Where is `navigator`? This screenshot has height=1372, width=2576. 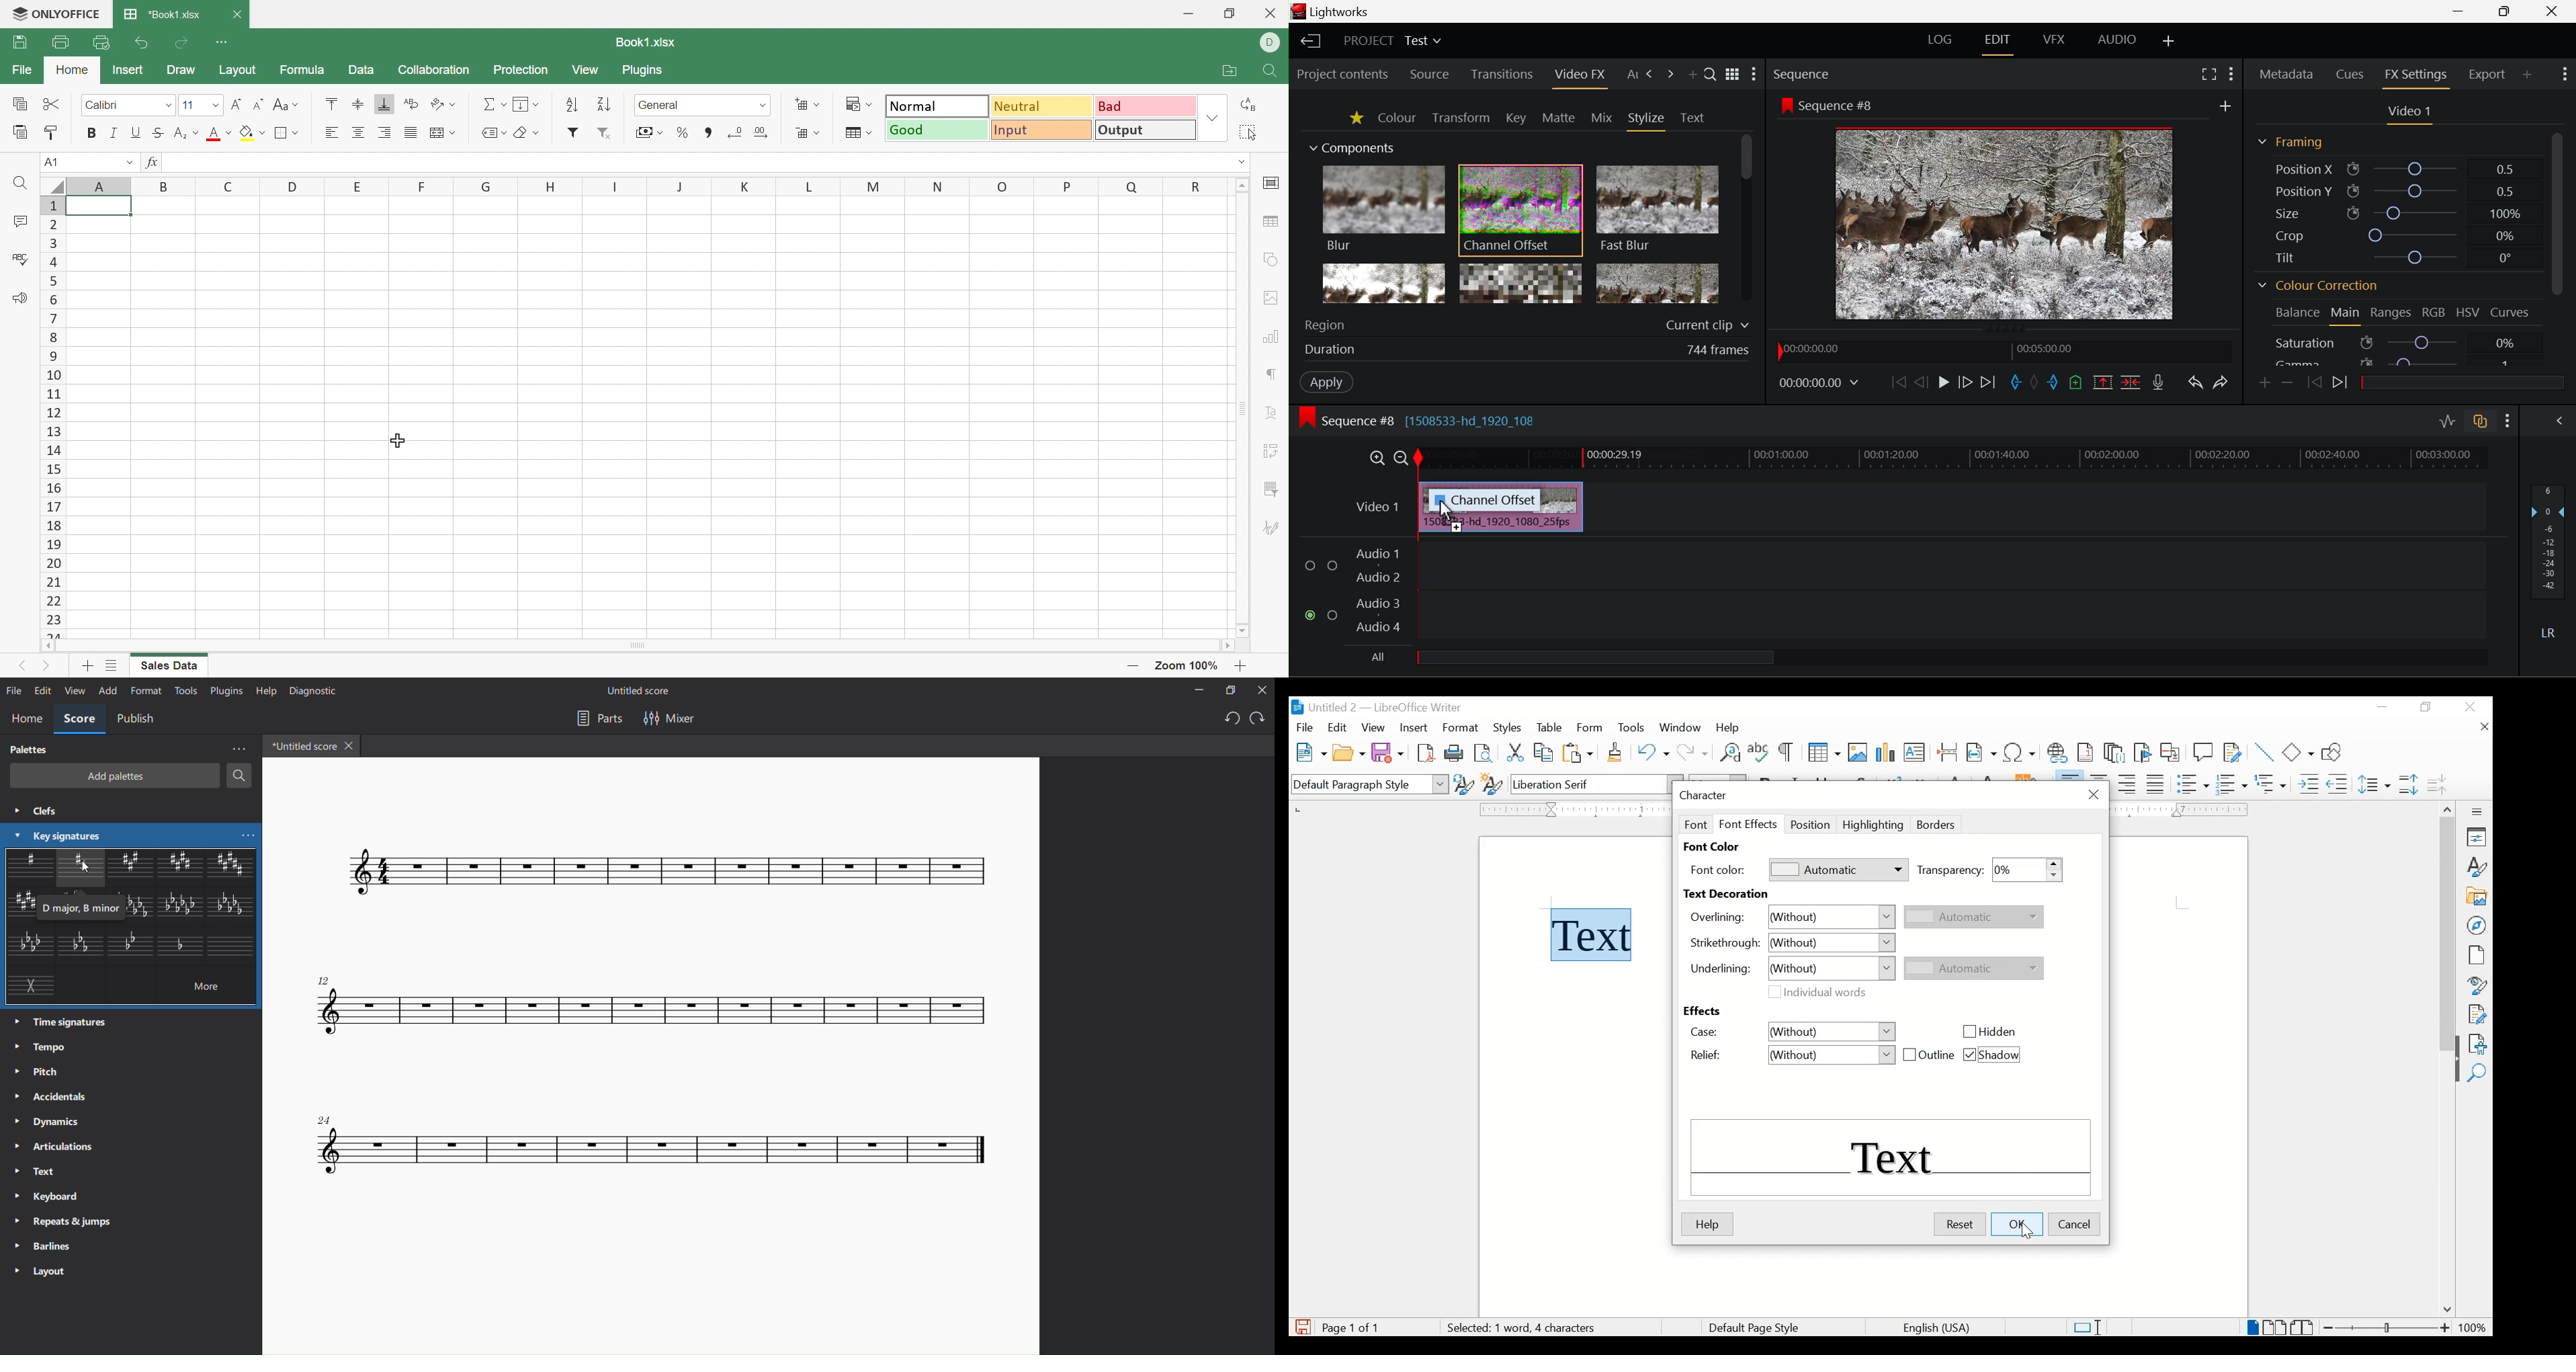 navigator is located at coordinates (2478, 925).